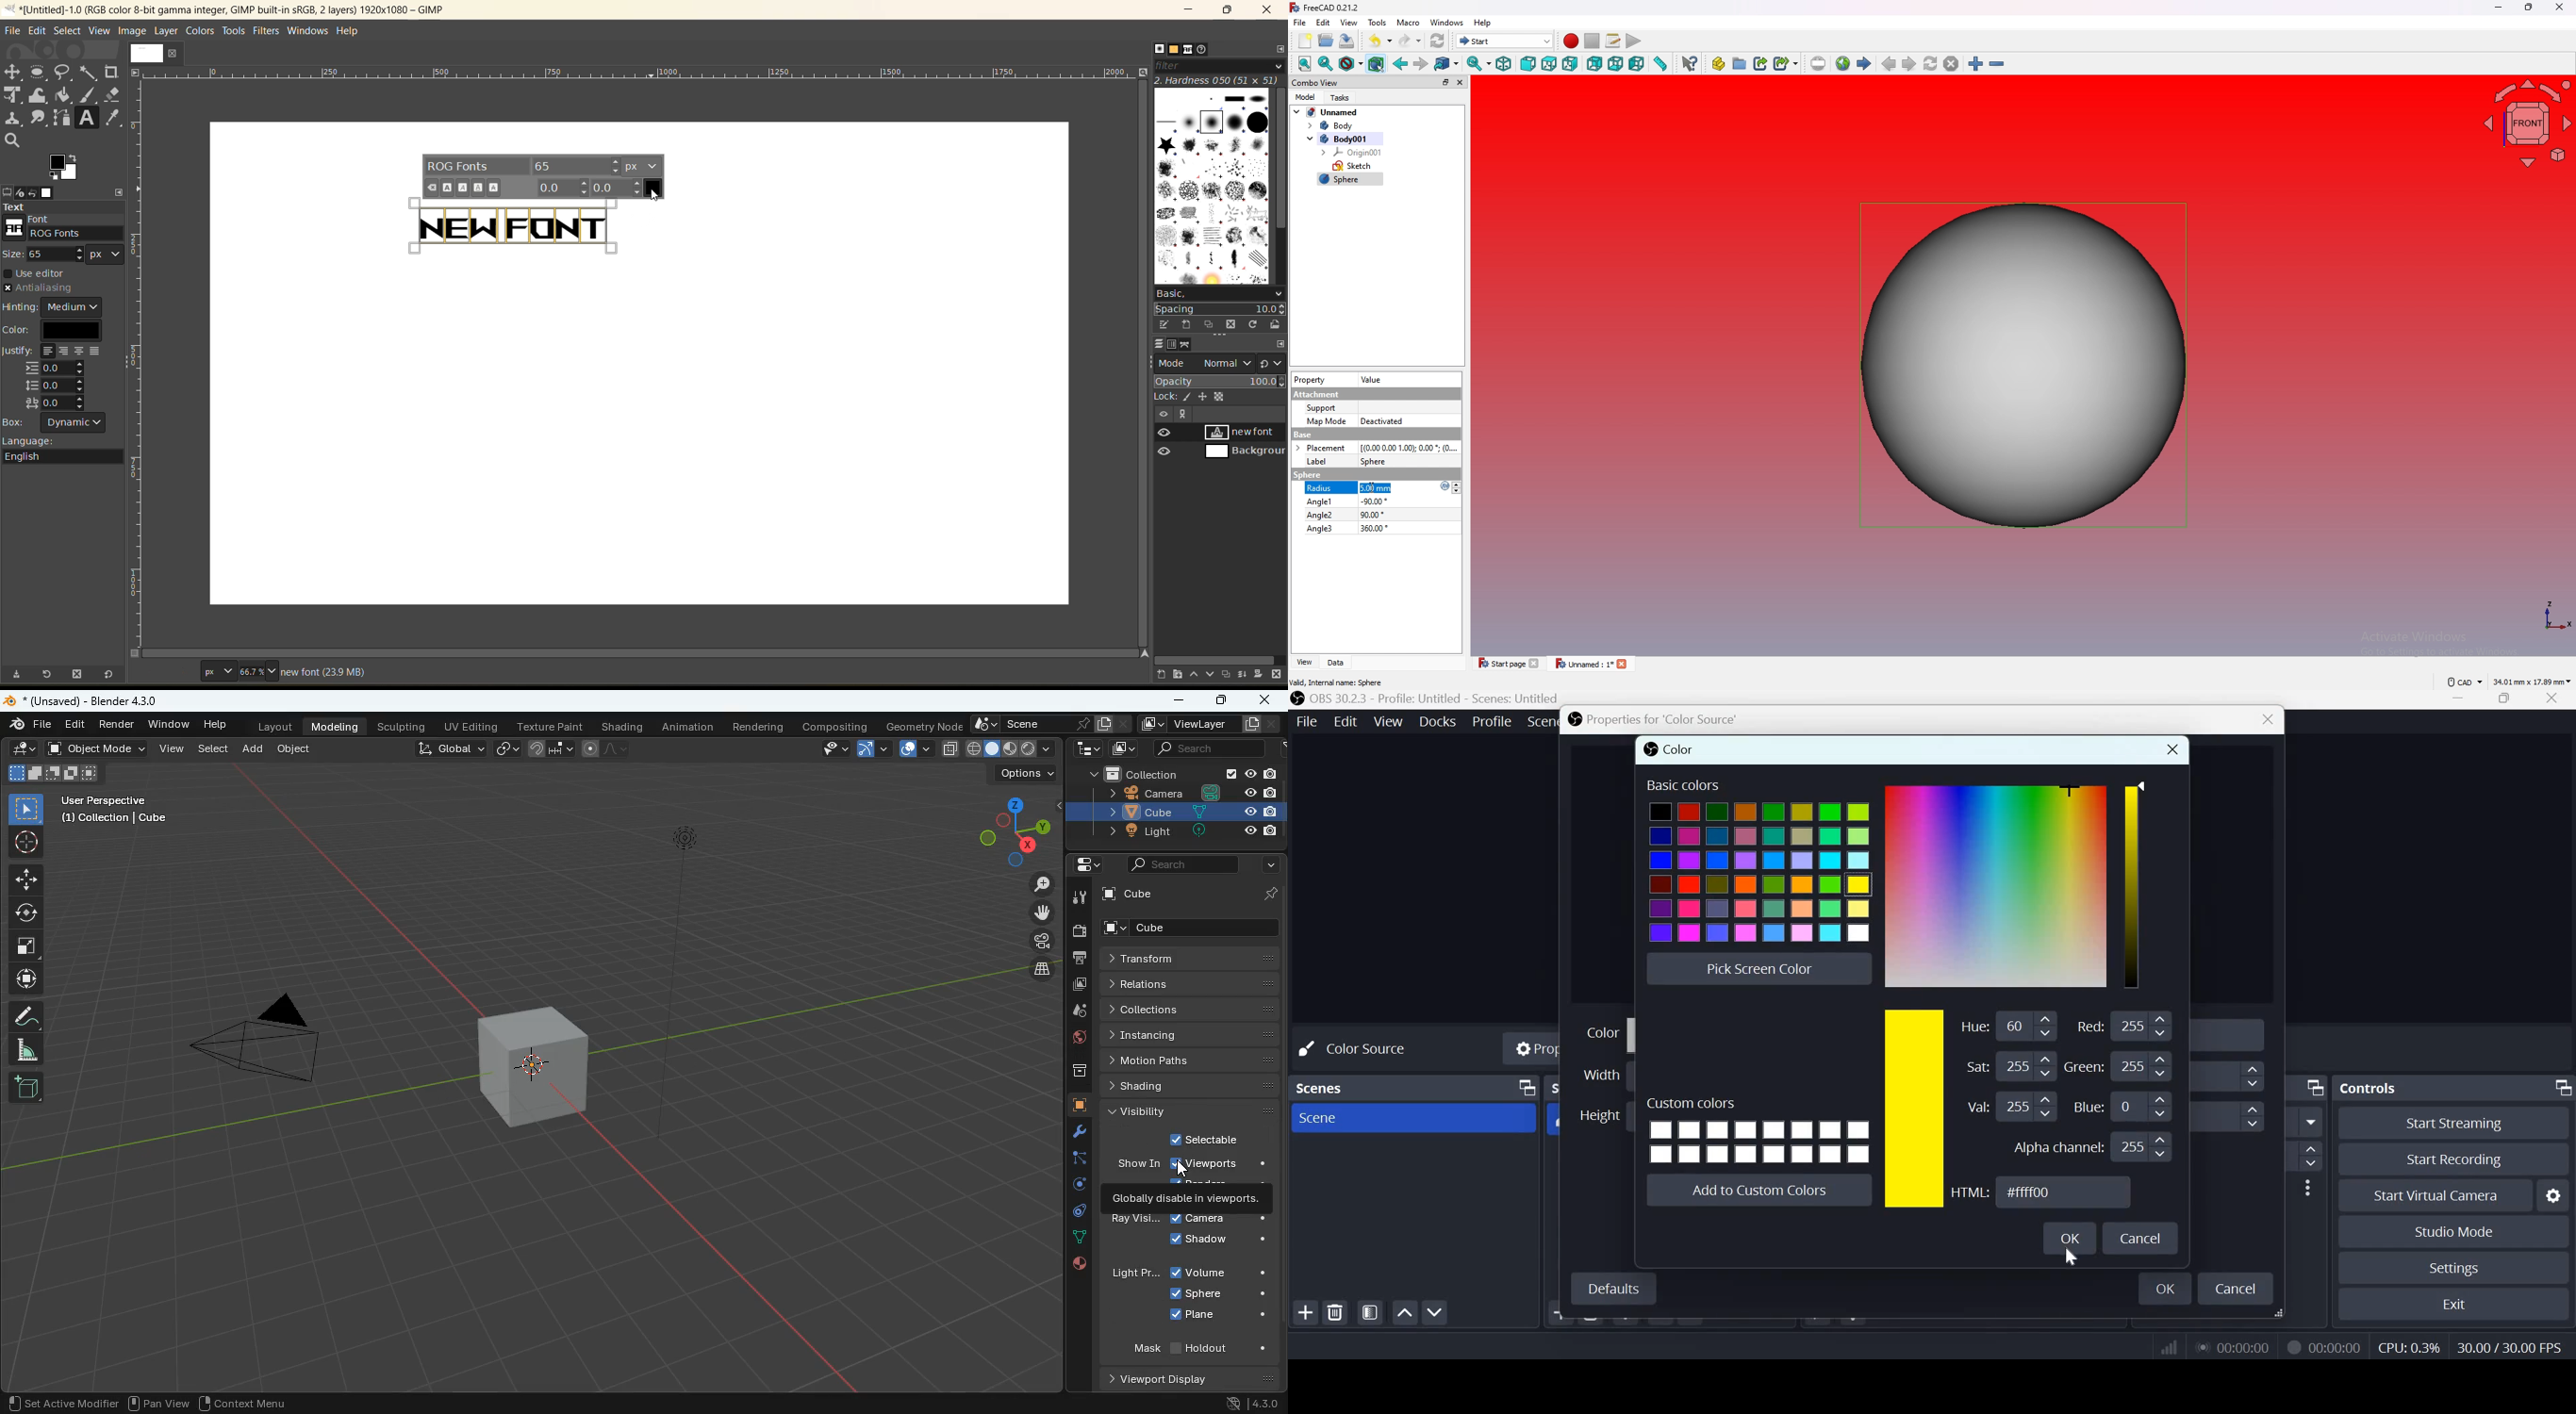 The width and height of the screenshot is (2576, 1428). Describe the element at coordinates (1243, 452) in the screenshot. I see `background` at that location.